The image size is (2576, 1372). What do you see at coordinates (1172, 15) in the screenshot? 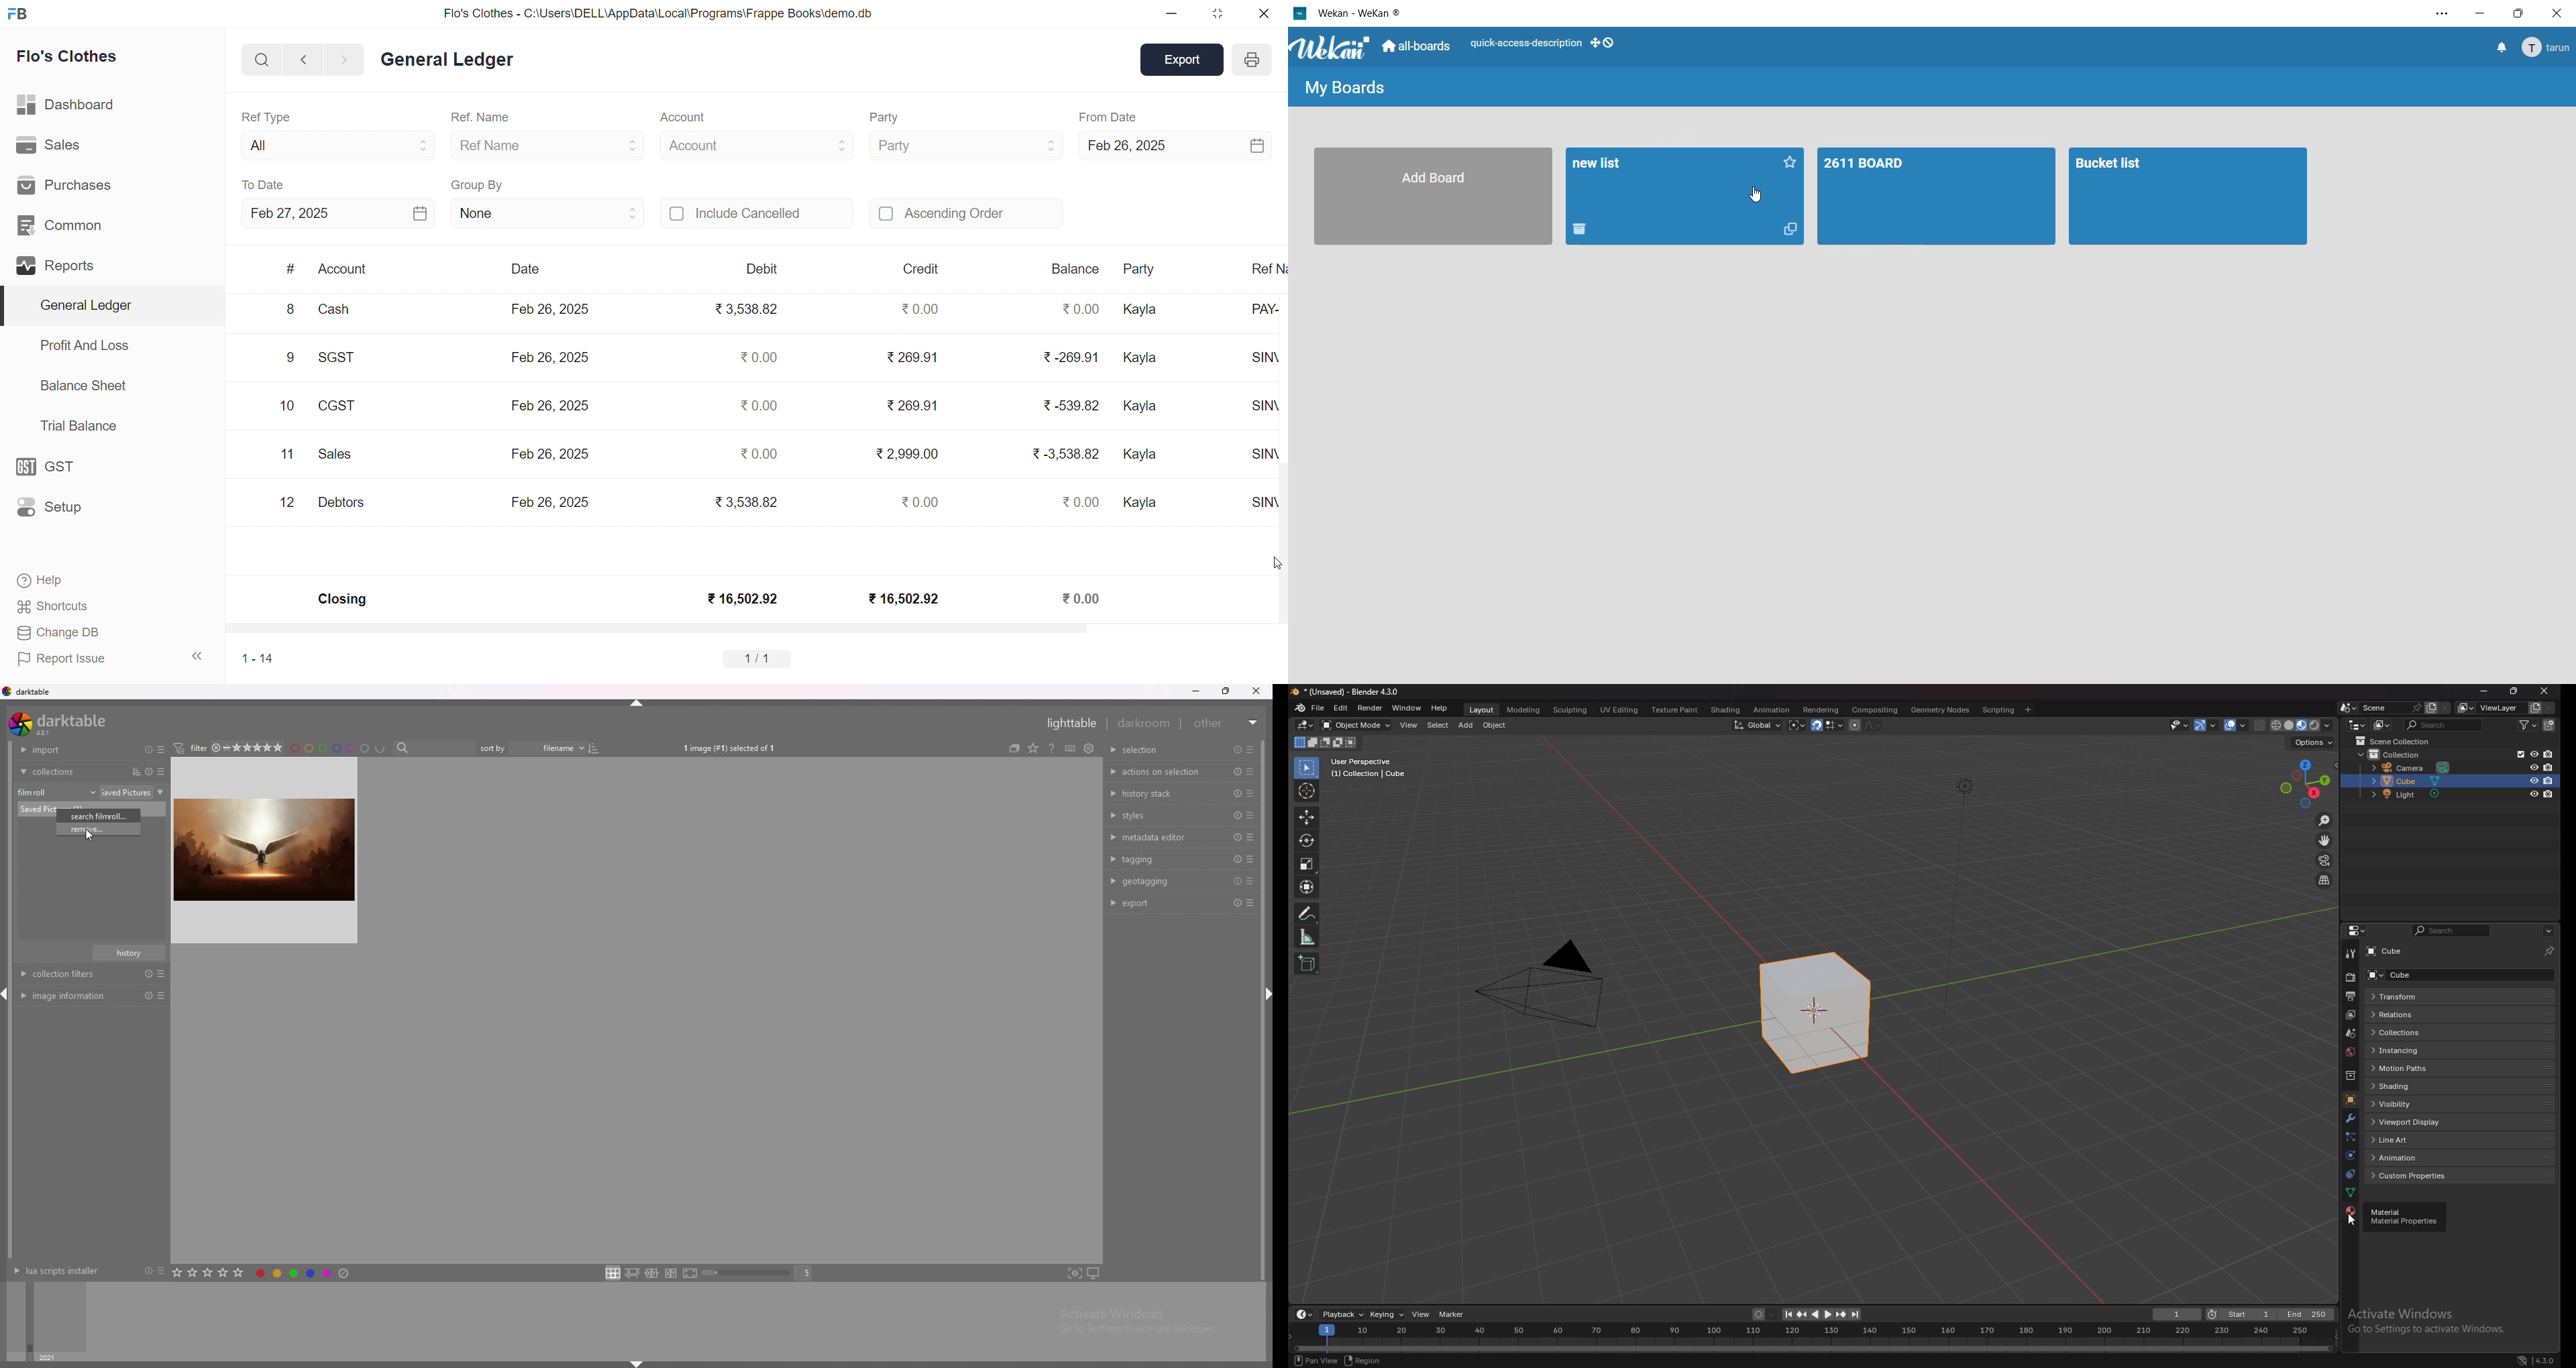
I see `MINIMIZE` at bounding box center [1172, 15].